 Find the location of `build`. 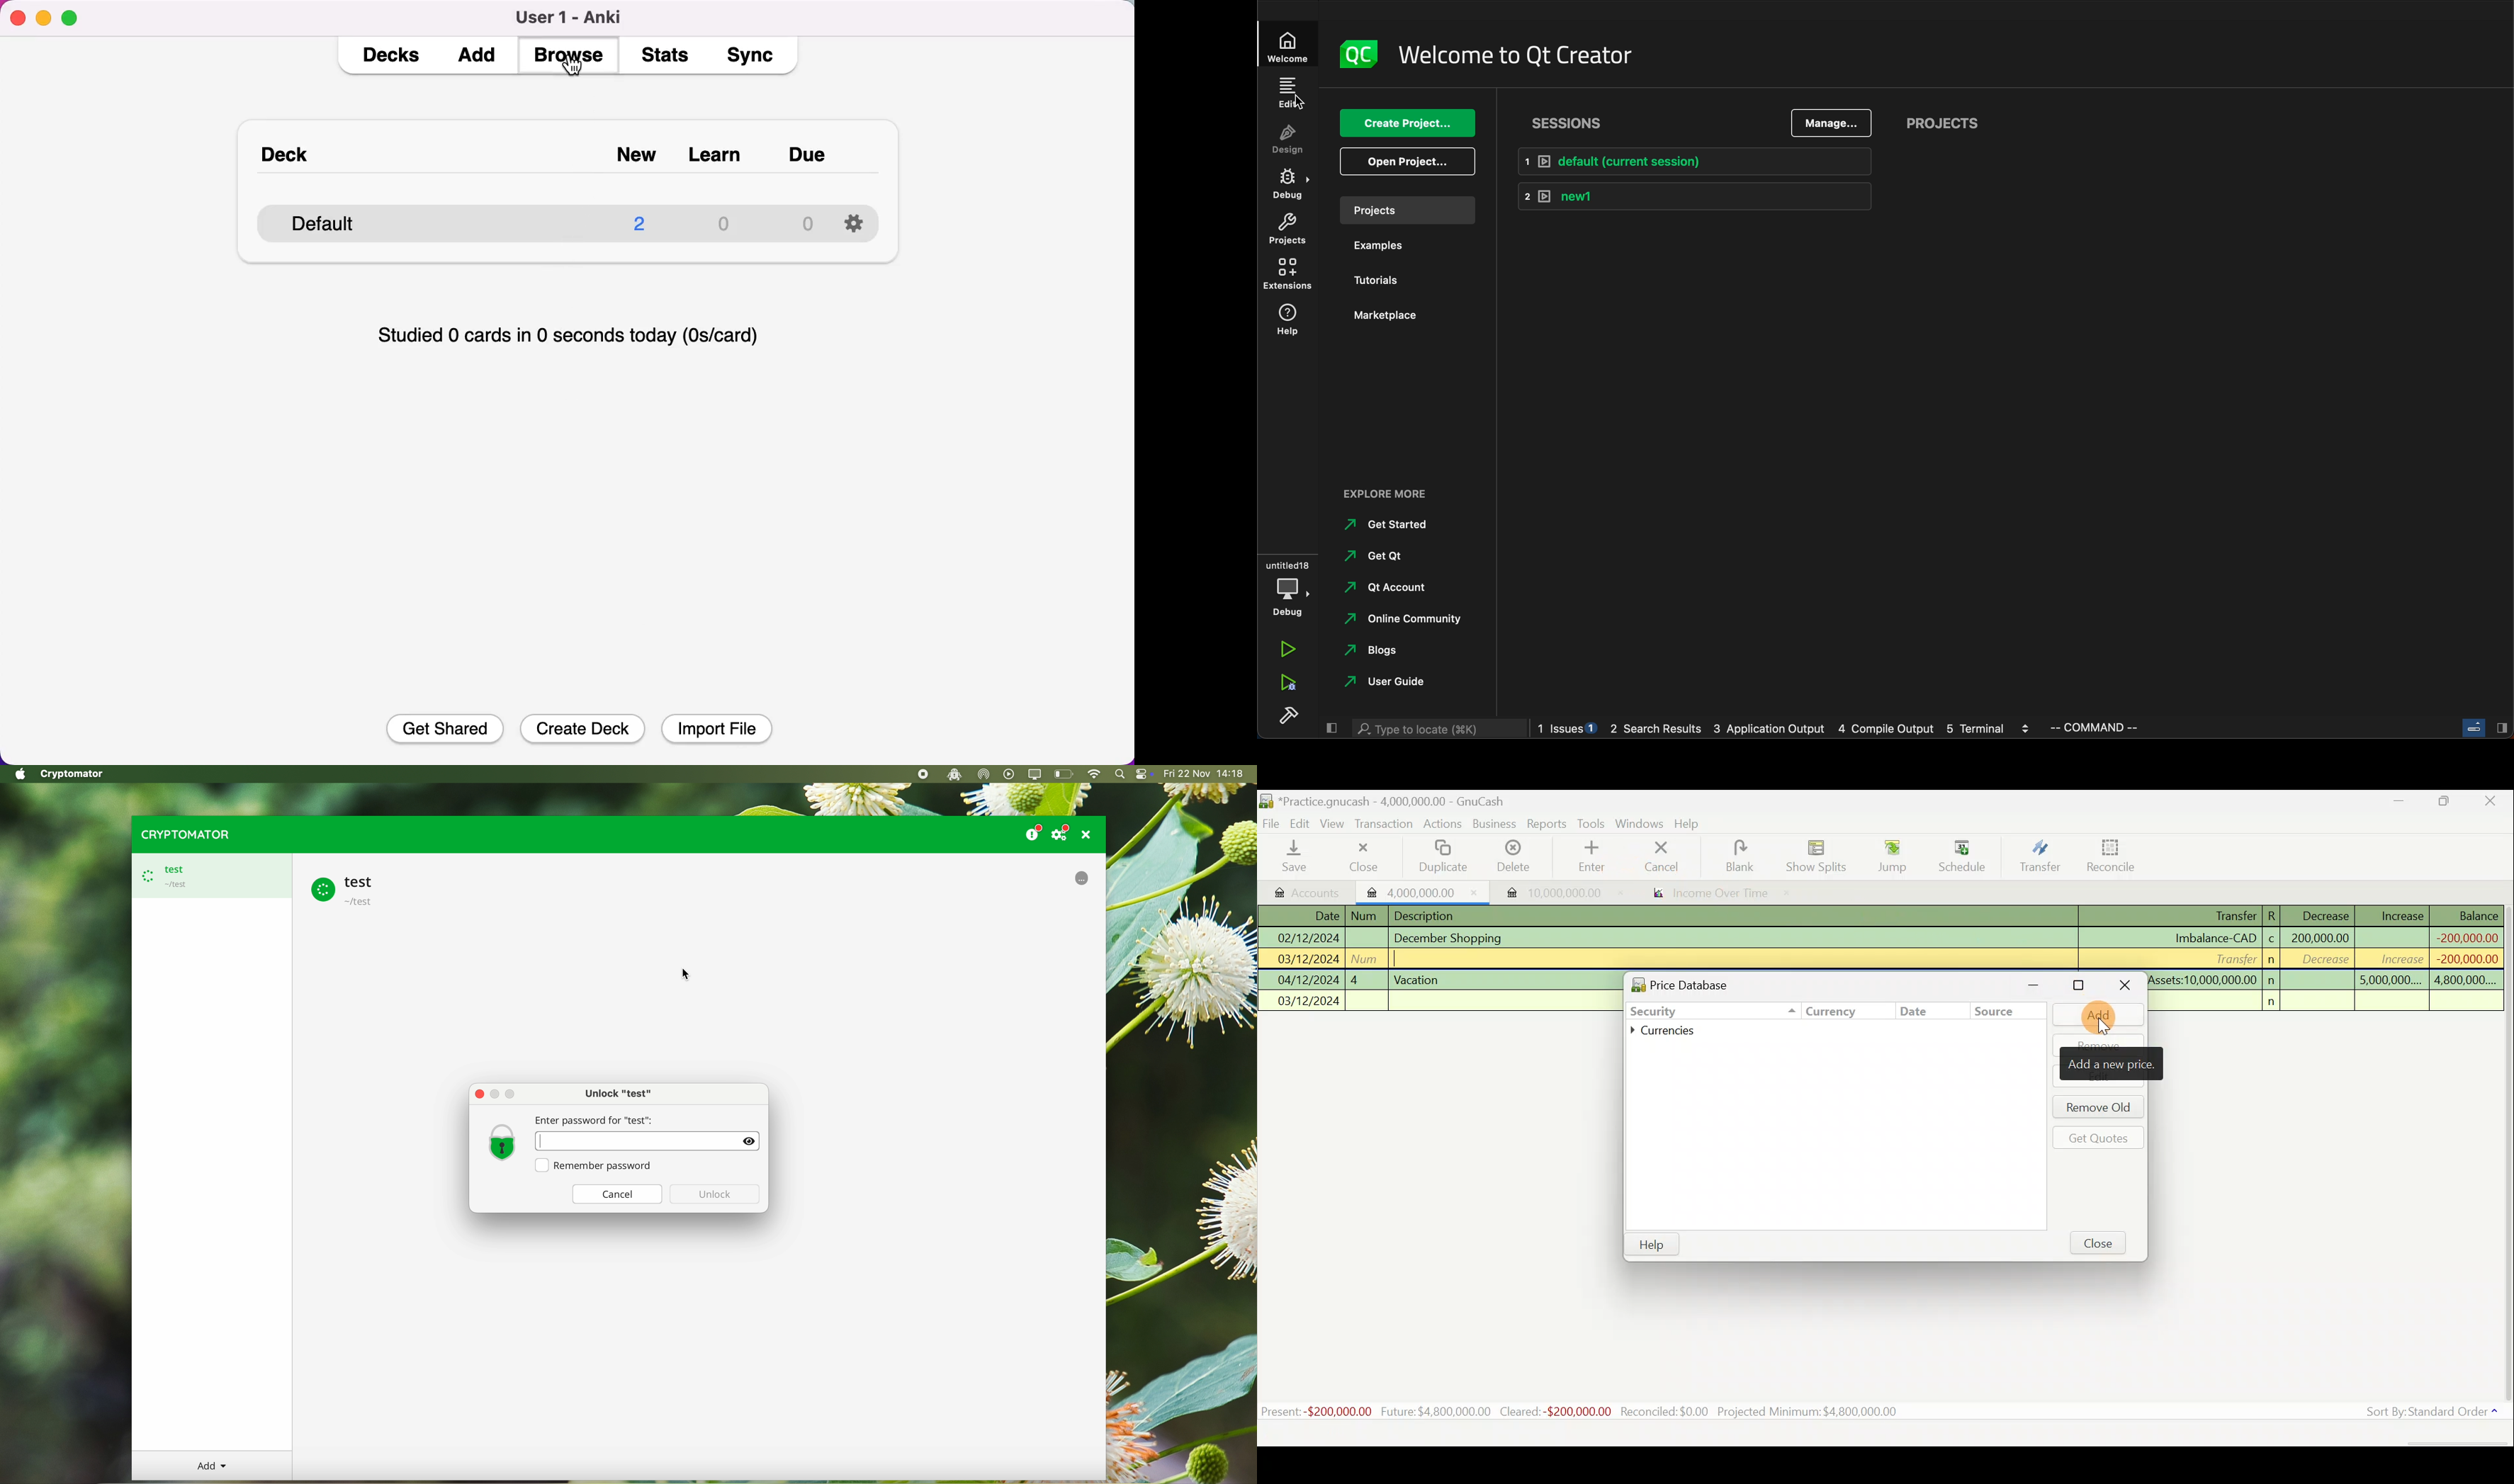

build is located at coordinates (1287, 715).